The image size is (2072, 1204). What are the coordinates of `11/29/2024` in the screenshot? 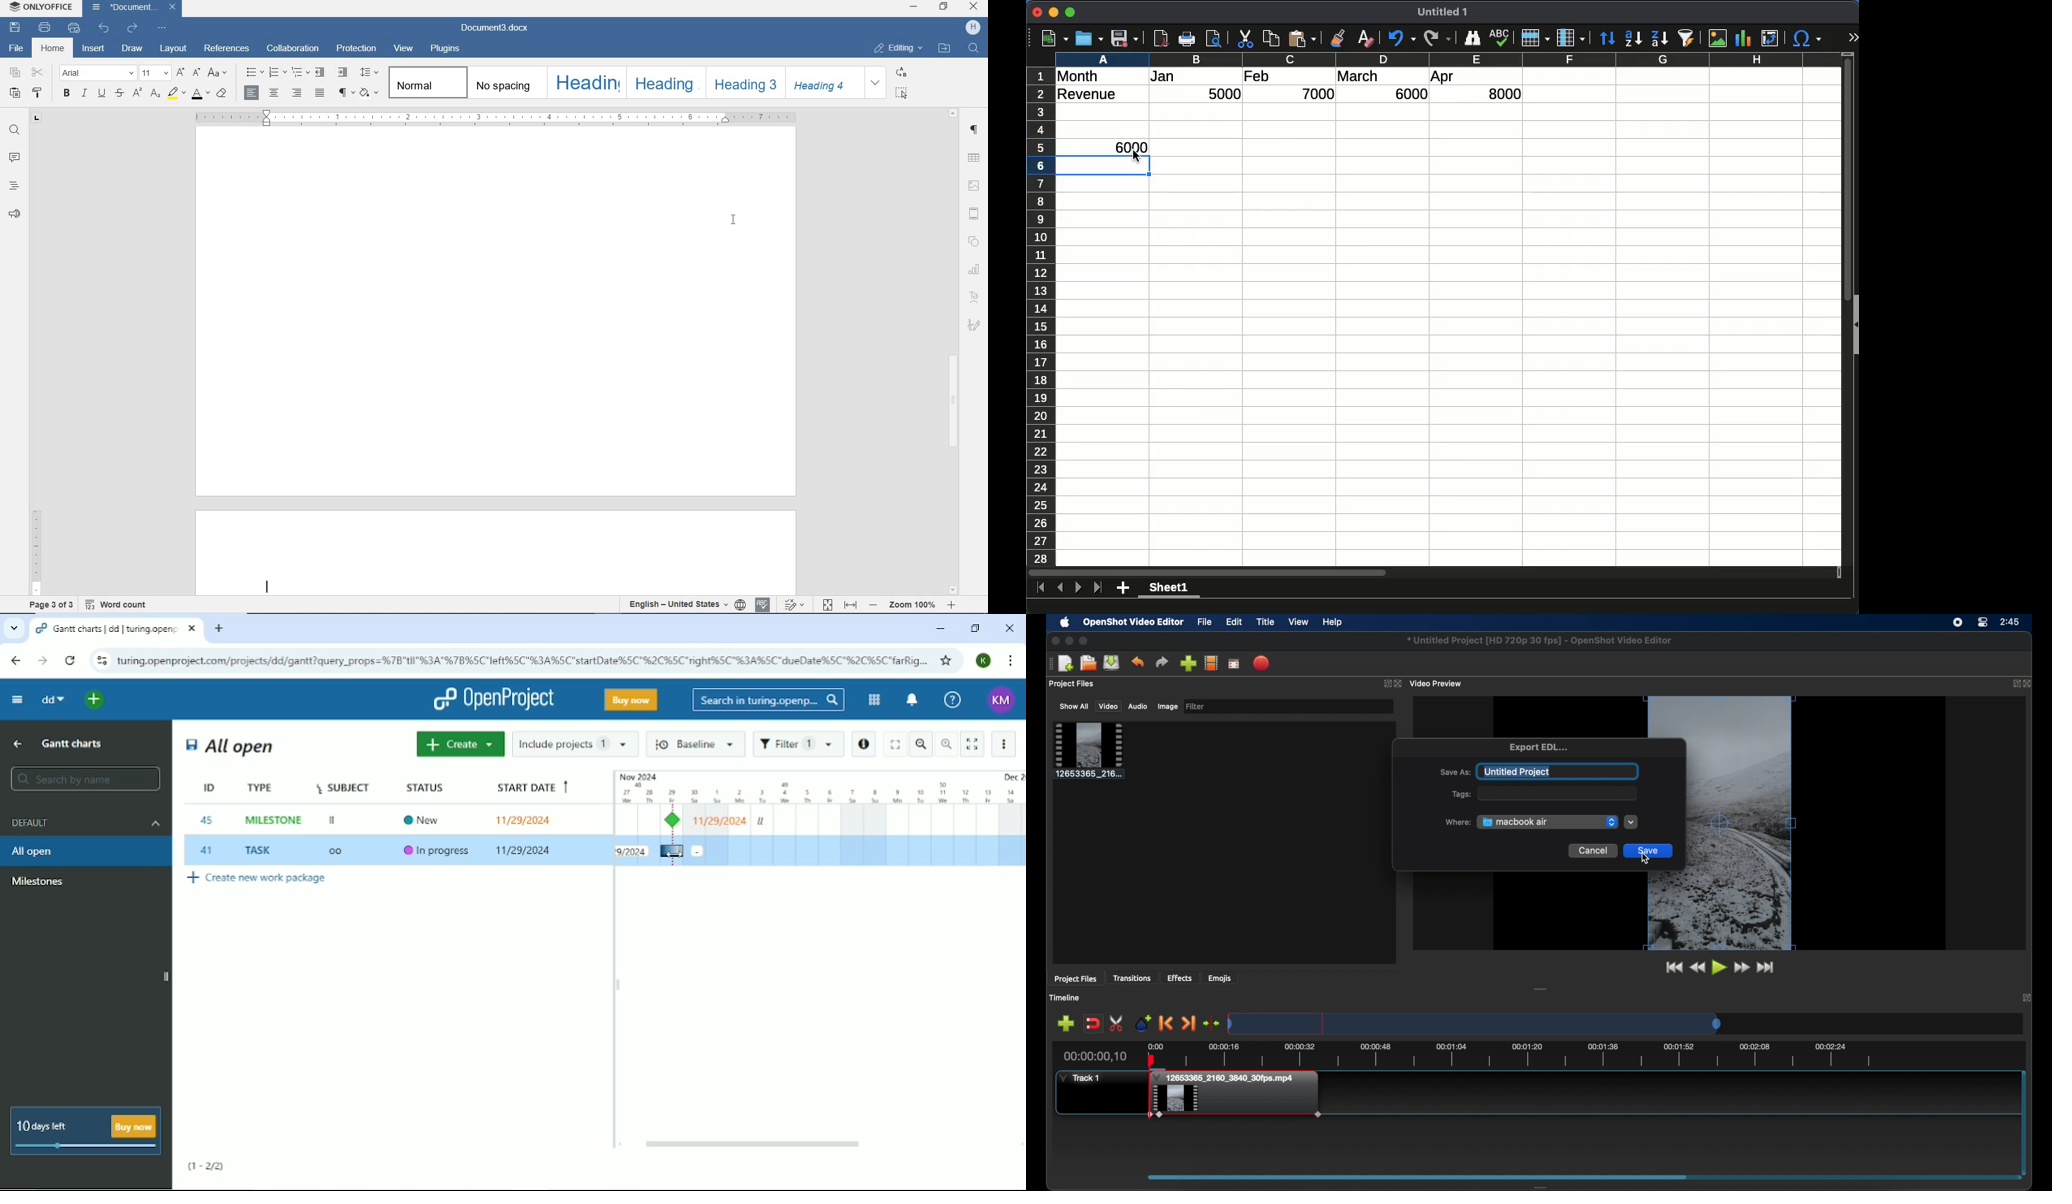 It's located at (527, 820).